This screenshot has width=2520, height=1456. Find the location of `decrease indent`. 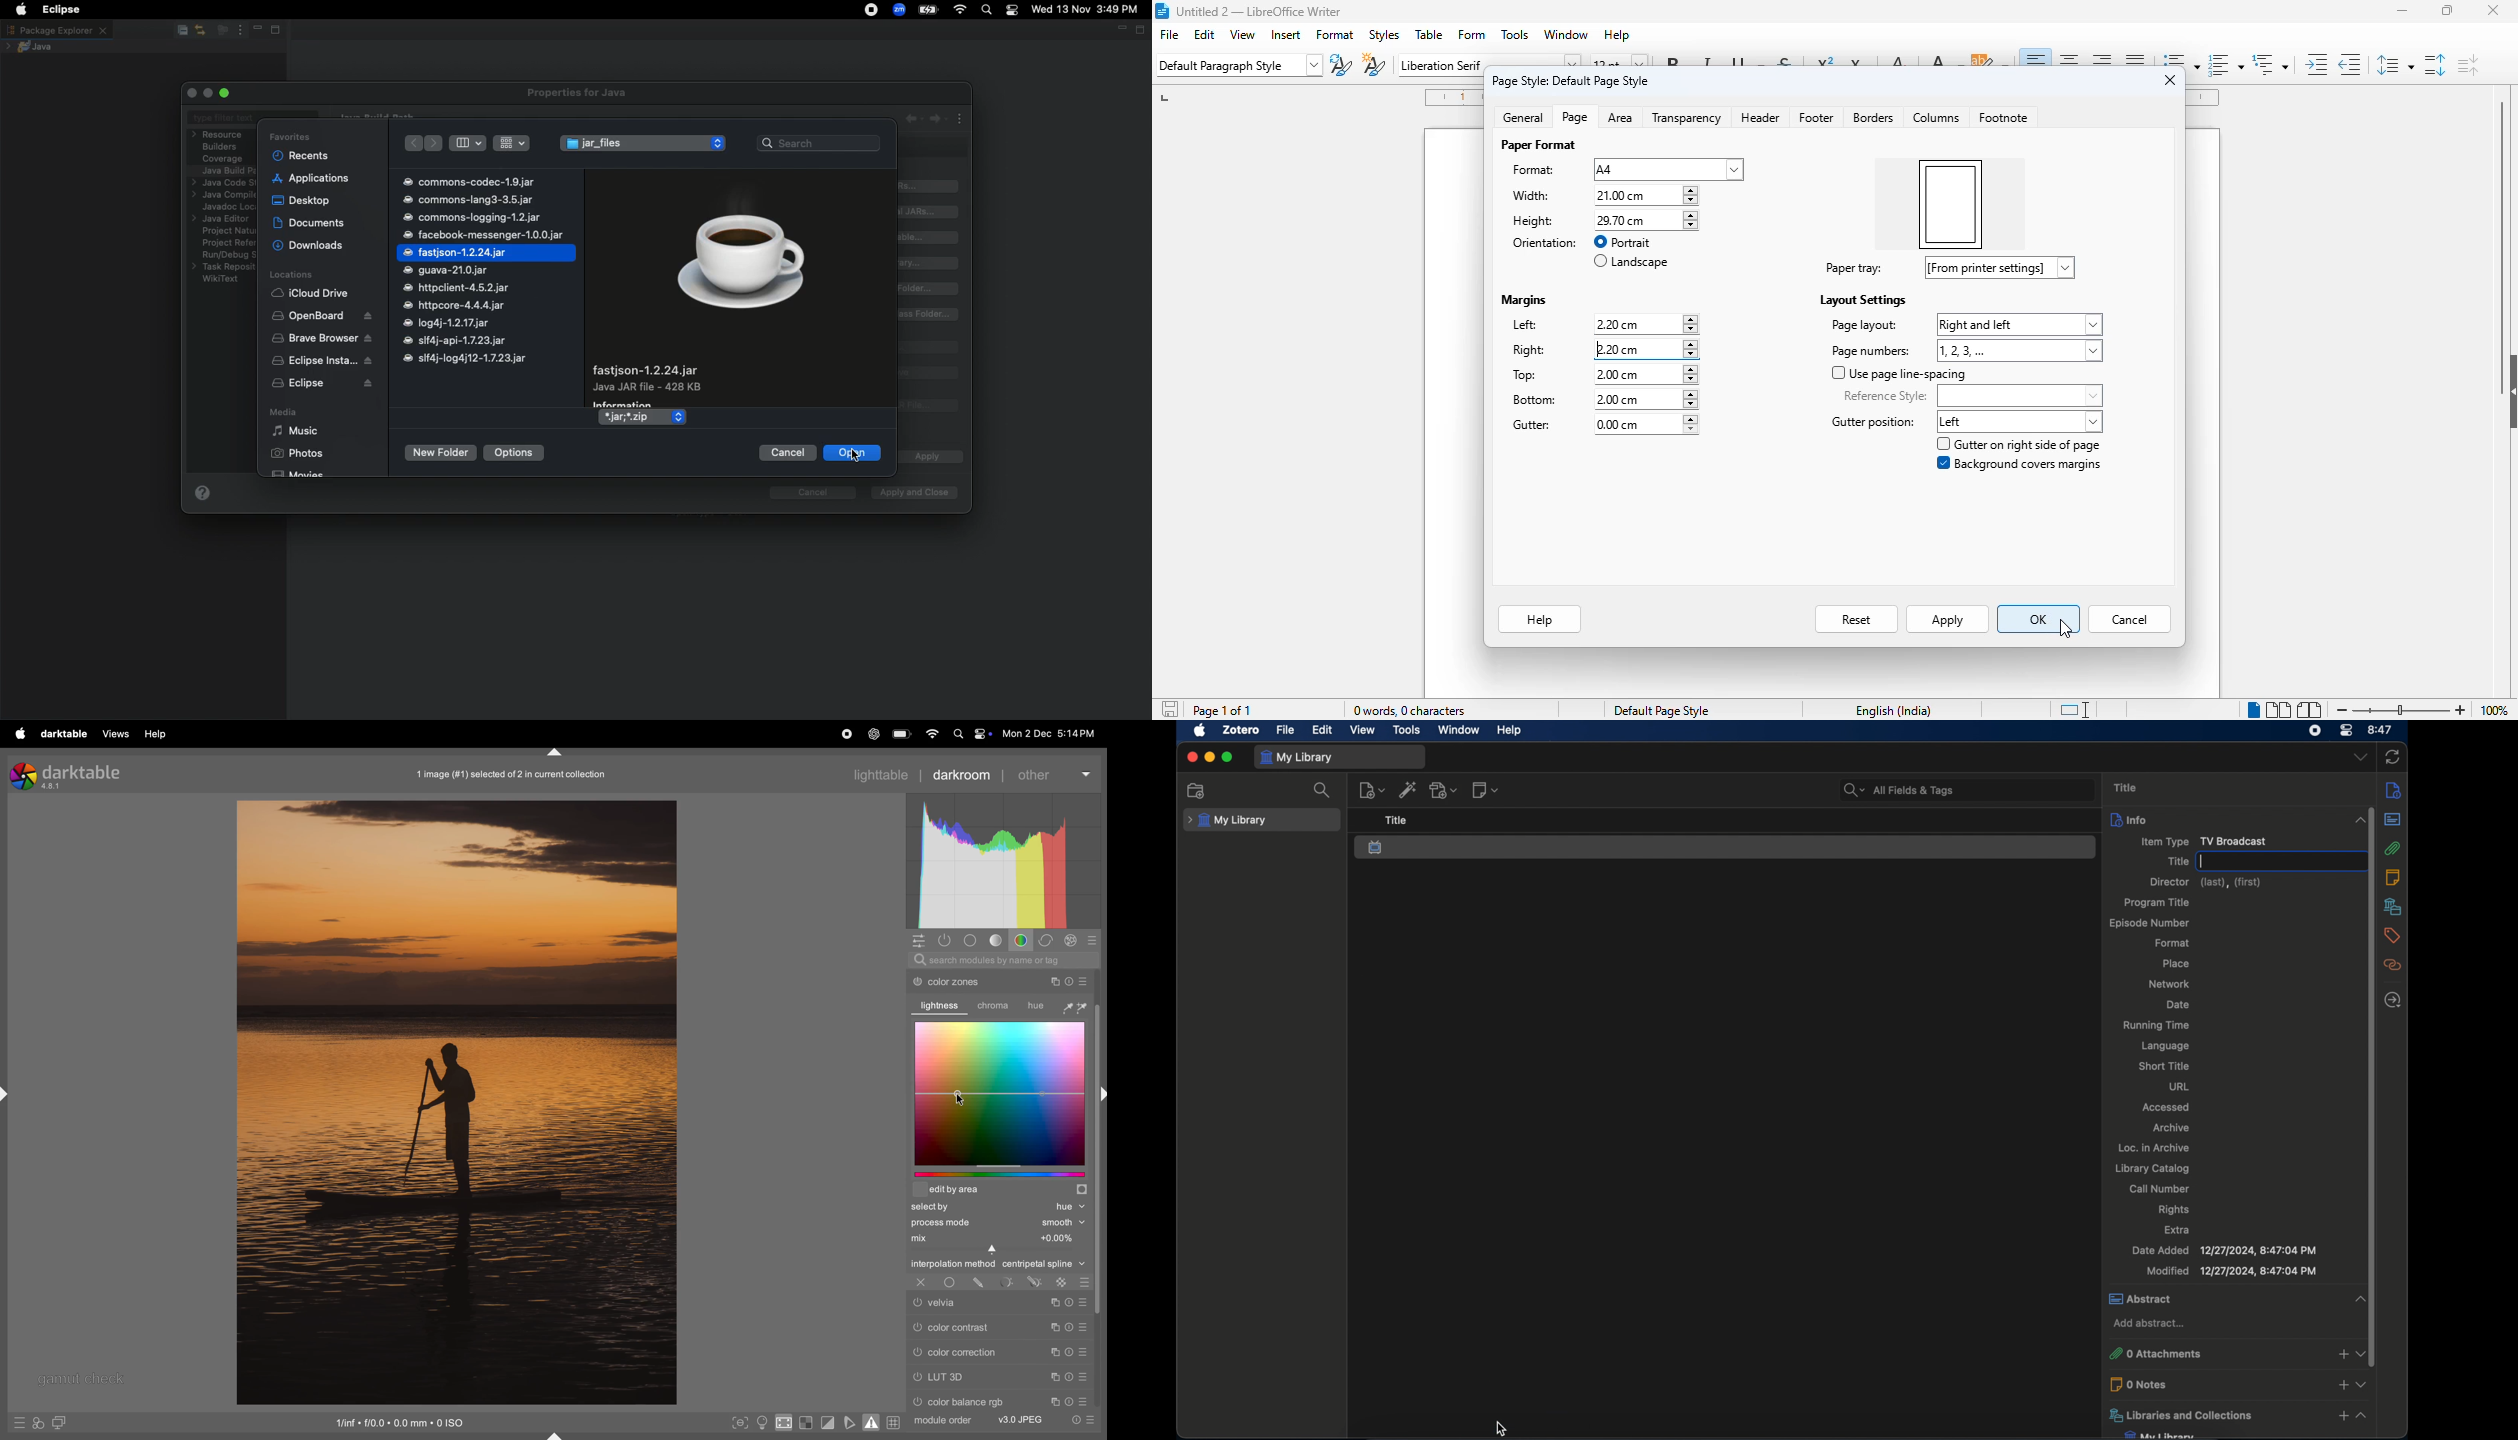

decrease indent is located at coordinates (2349, 65).